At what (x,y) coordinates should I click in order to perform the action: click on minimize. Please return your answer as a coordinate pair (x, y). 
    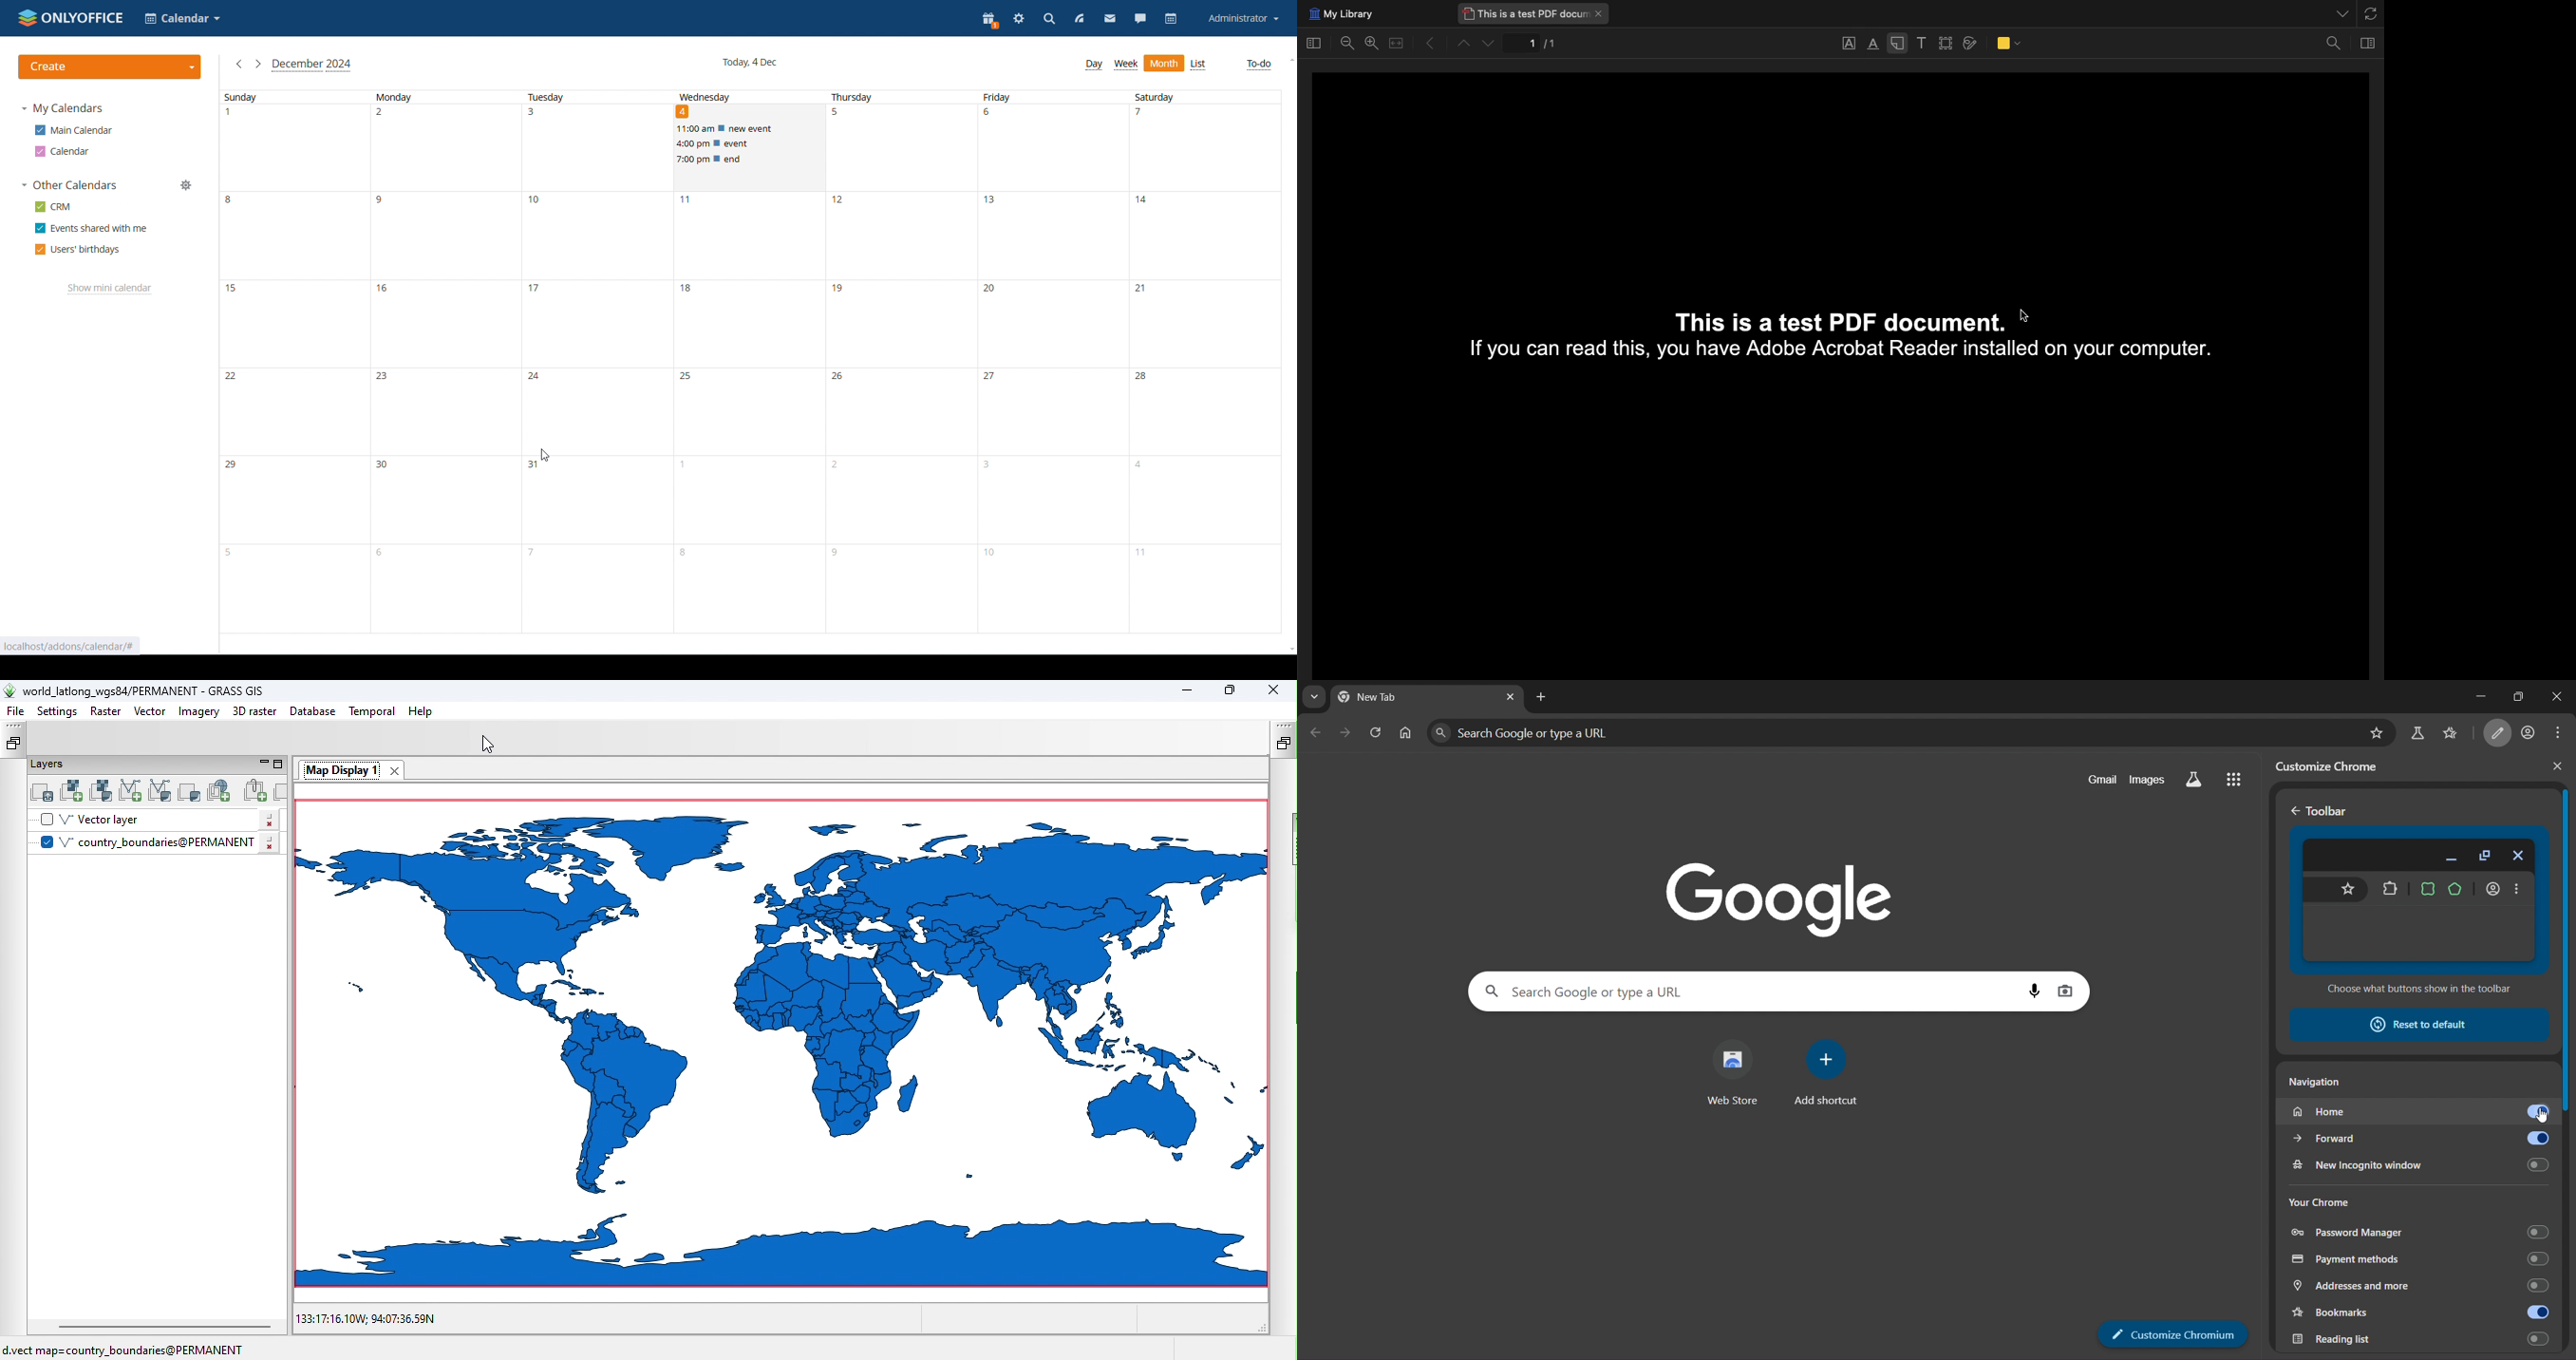
    Looking at the image, I should click on (2467, 696).